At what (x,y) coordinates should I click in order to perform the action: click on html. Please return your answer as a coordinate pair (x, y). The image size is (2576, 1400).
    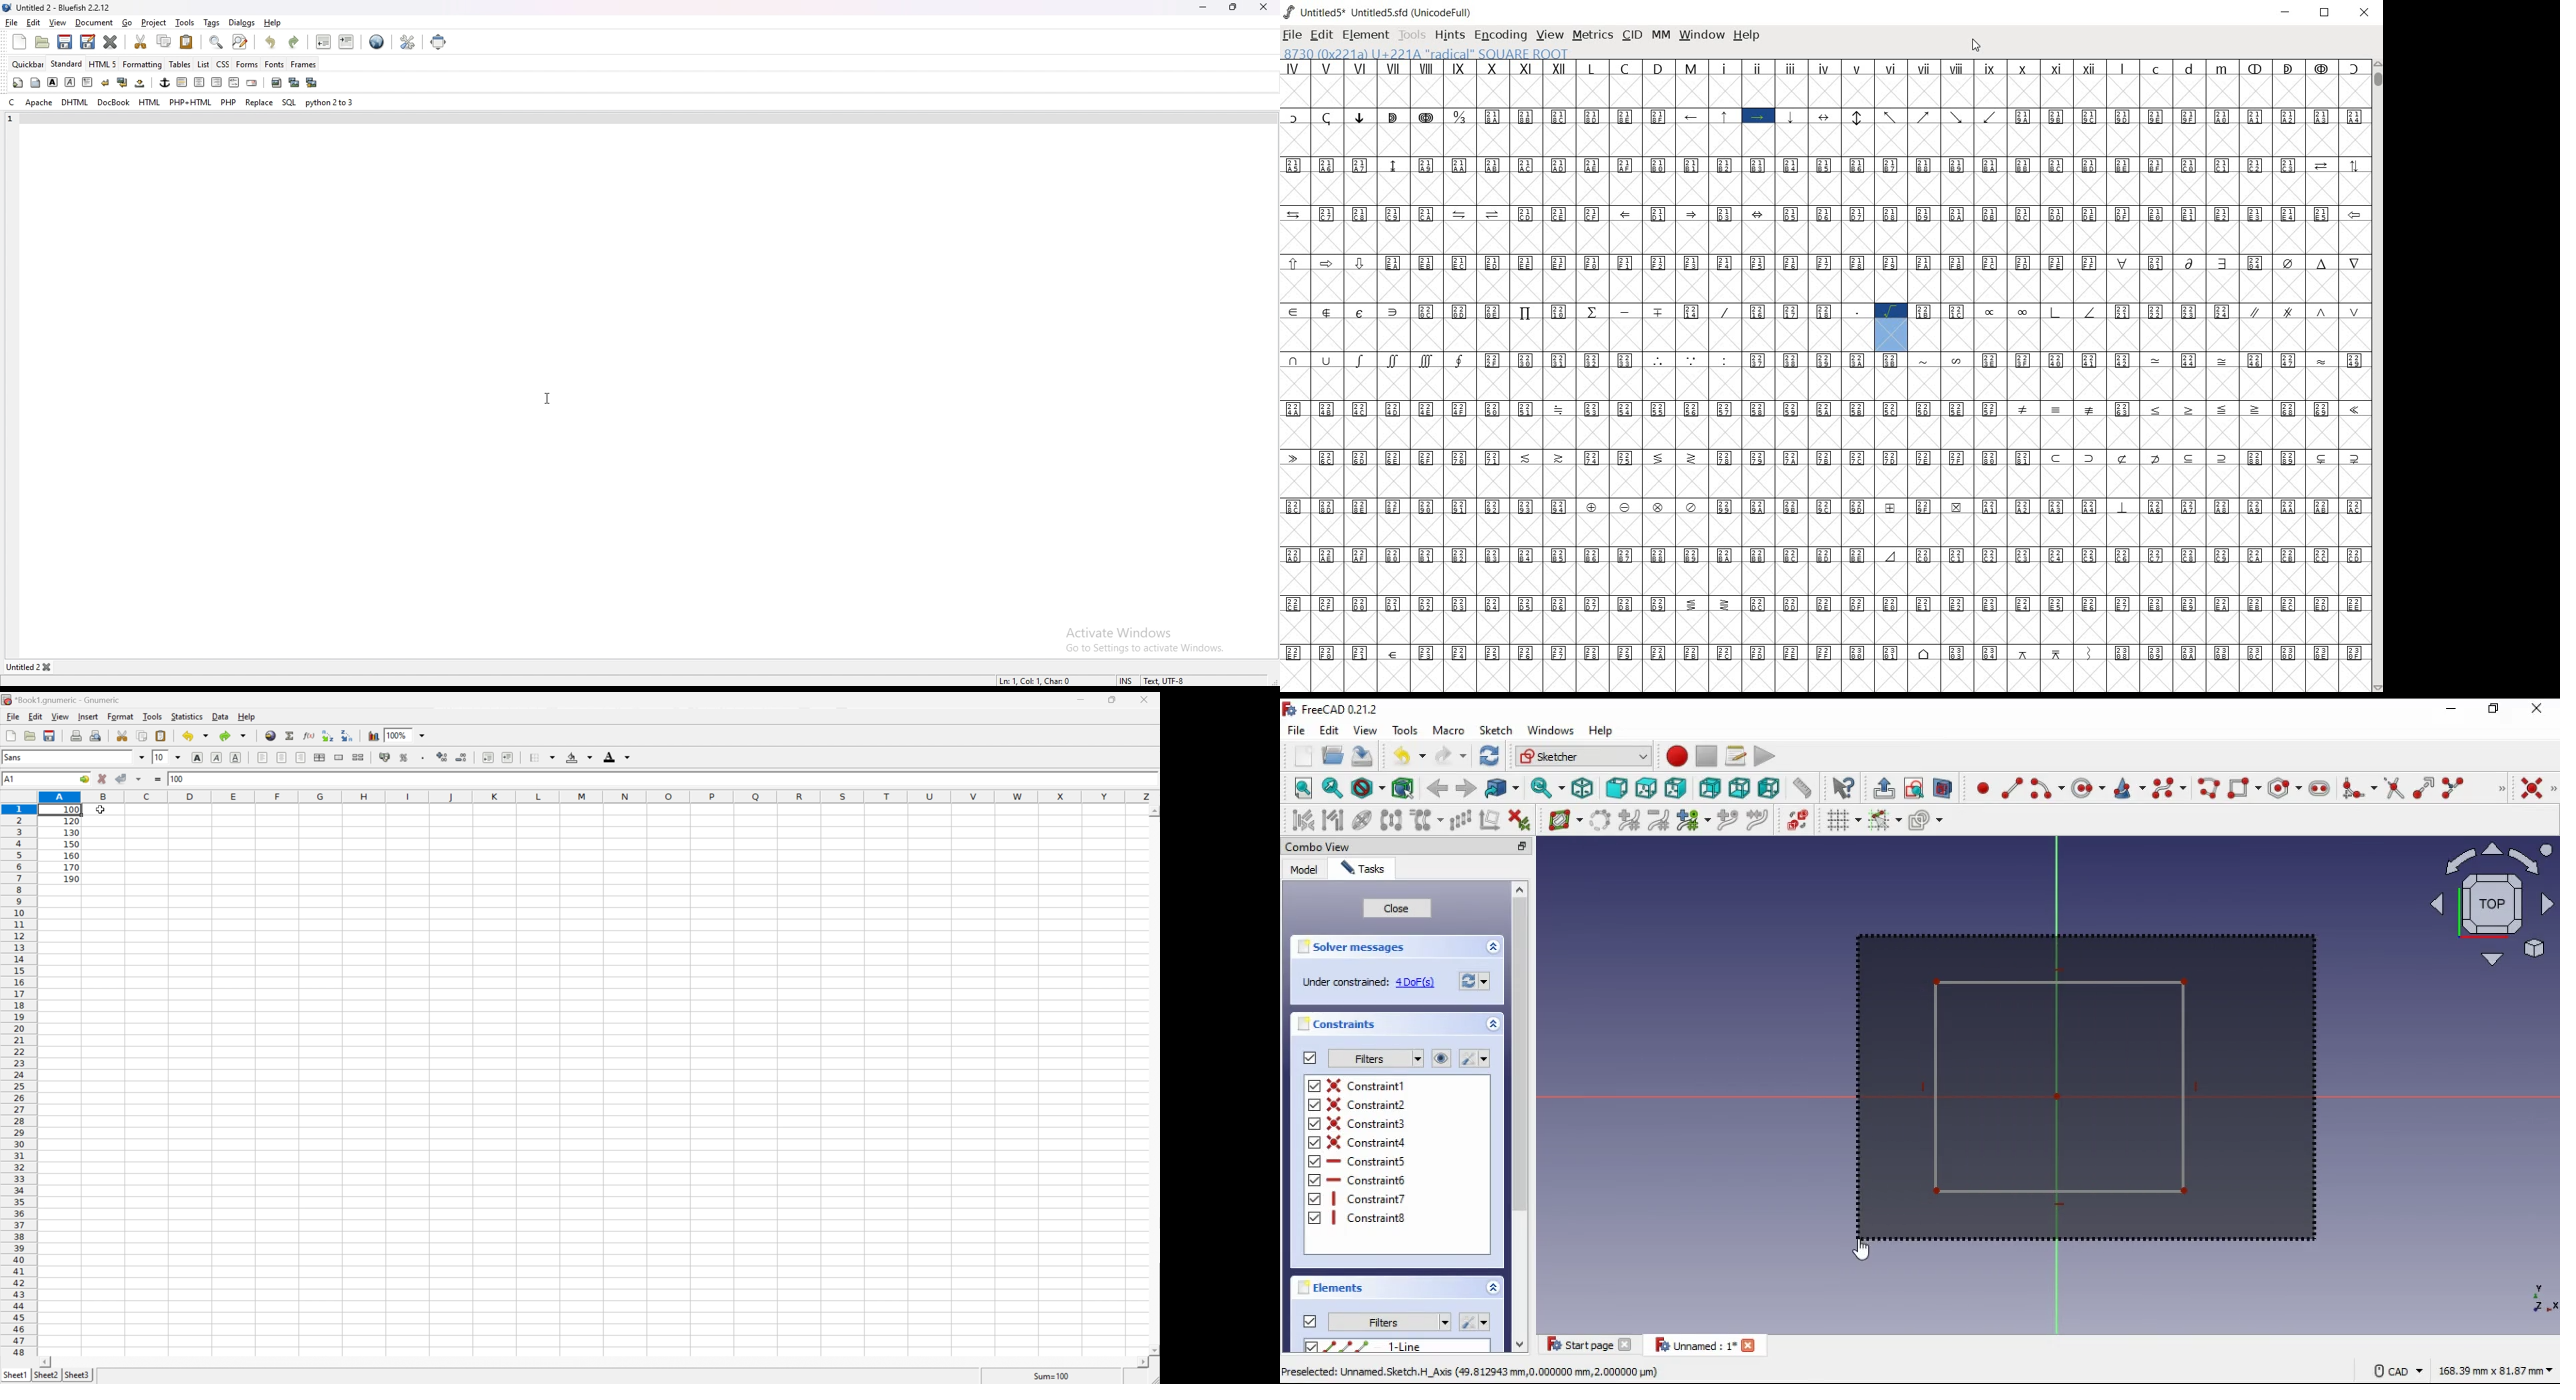
    Looking at the image, I should click on (149, 103).